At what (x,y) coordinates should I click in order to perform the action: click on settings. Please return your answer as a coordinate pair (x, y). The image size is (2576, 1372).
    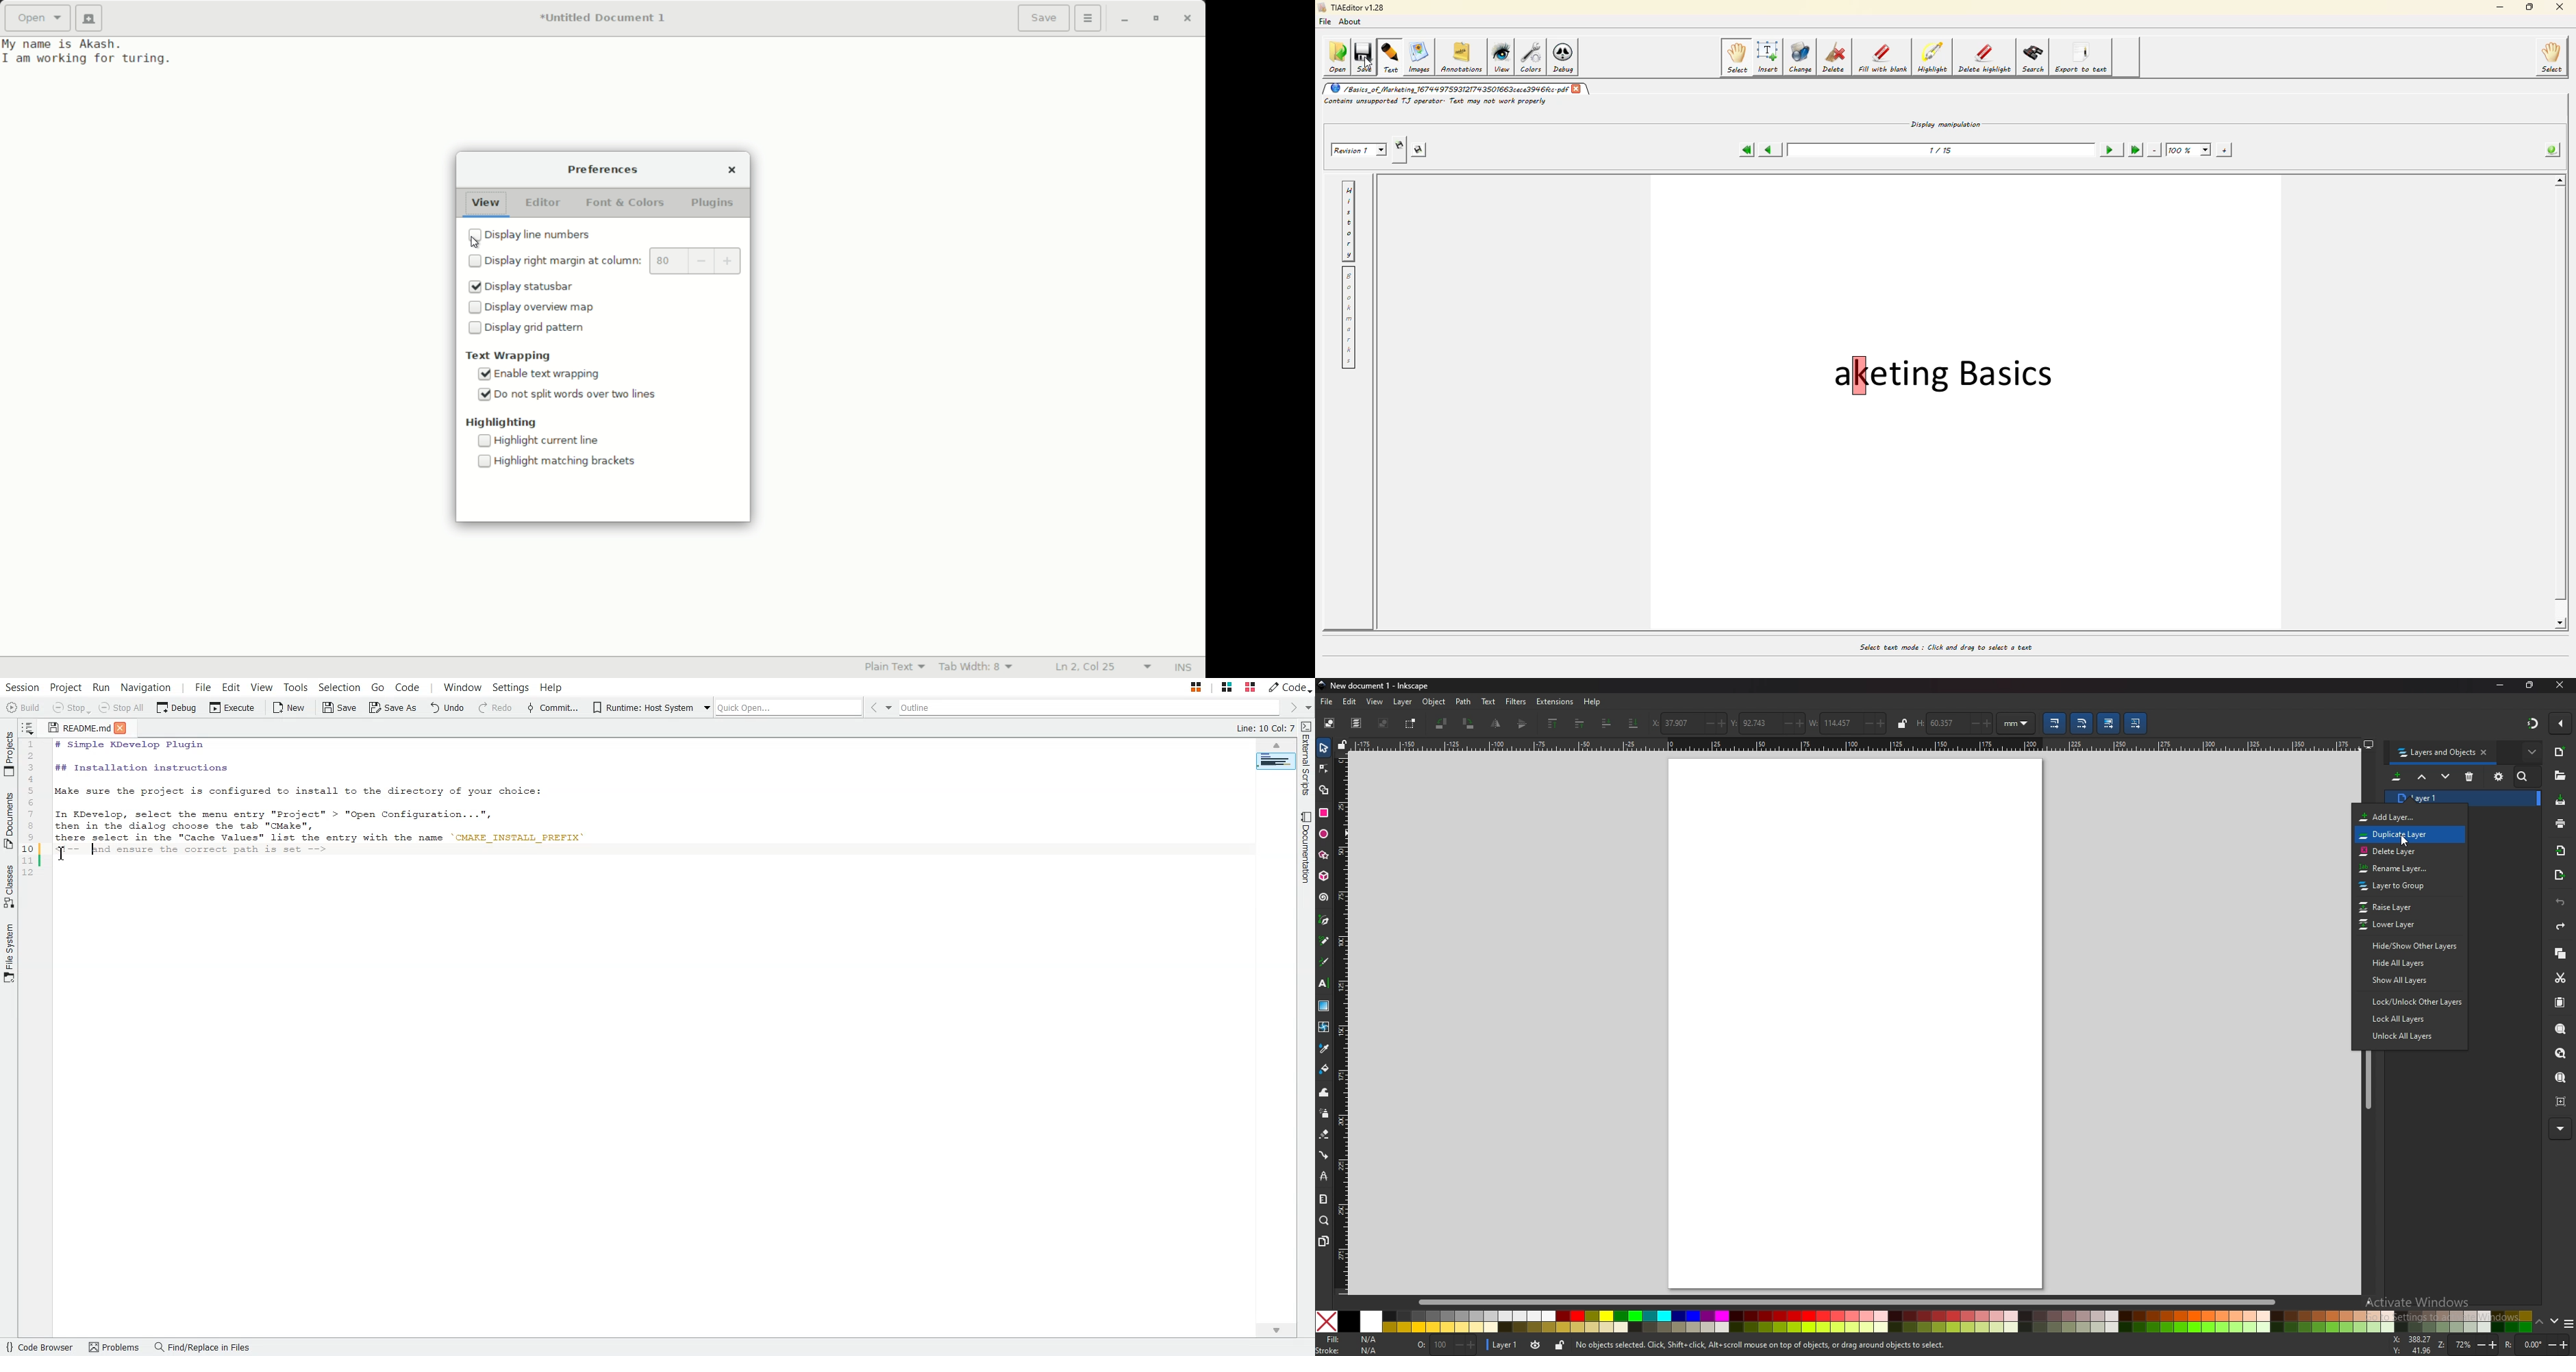
    Looking at the image, I should click on (2500, 777).